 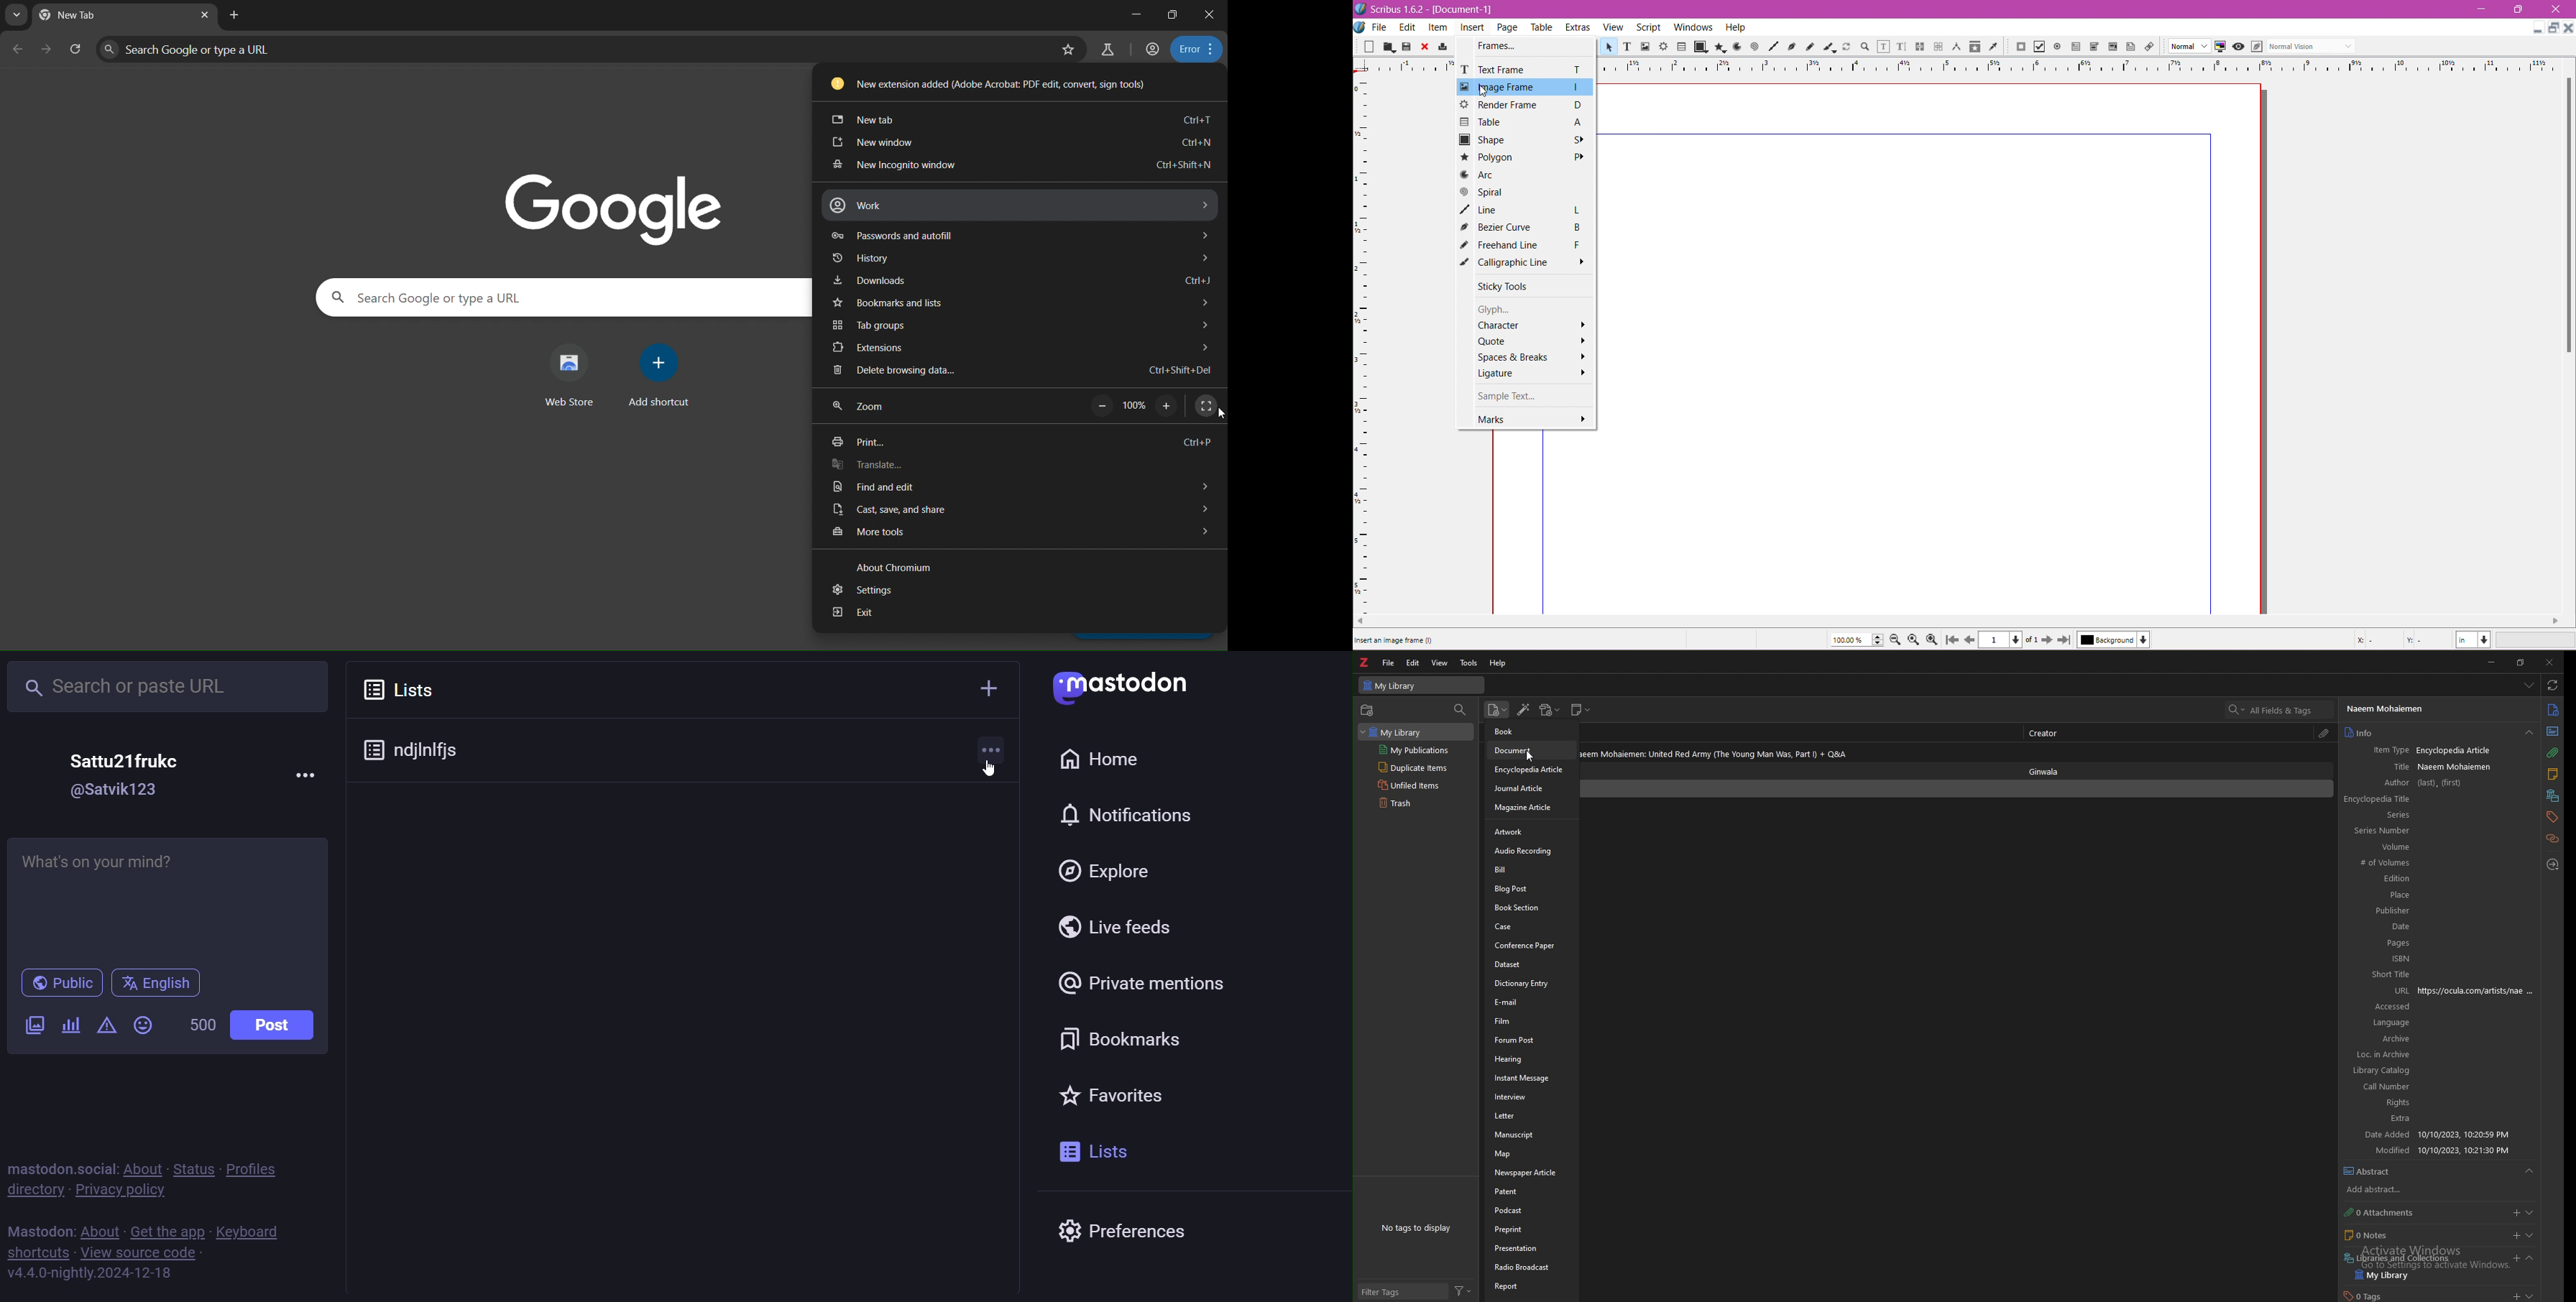 What do you see at coordinates (60, 982) in the screenshot?
I see `public` at bounding box center [60, 982].